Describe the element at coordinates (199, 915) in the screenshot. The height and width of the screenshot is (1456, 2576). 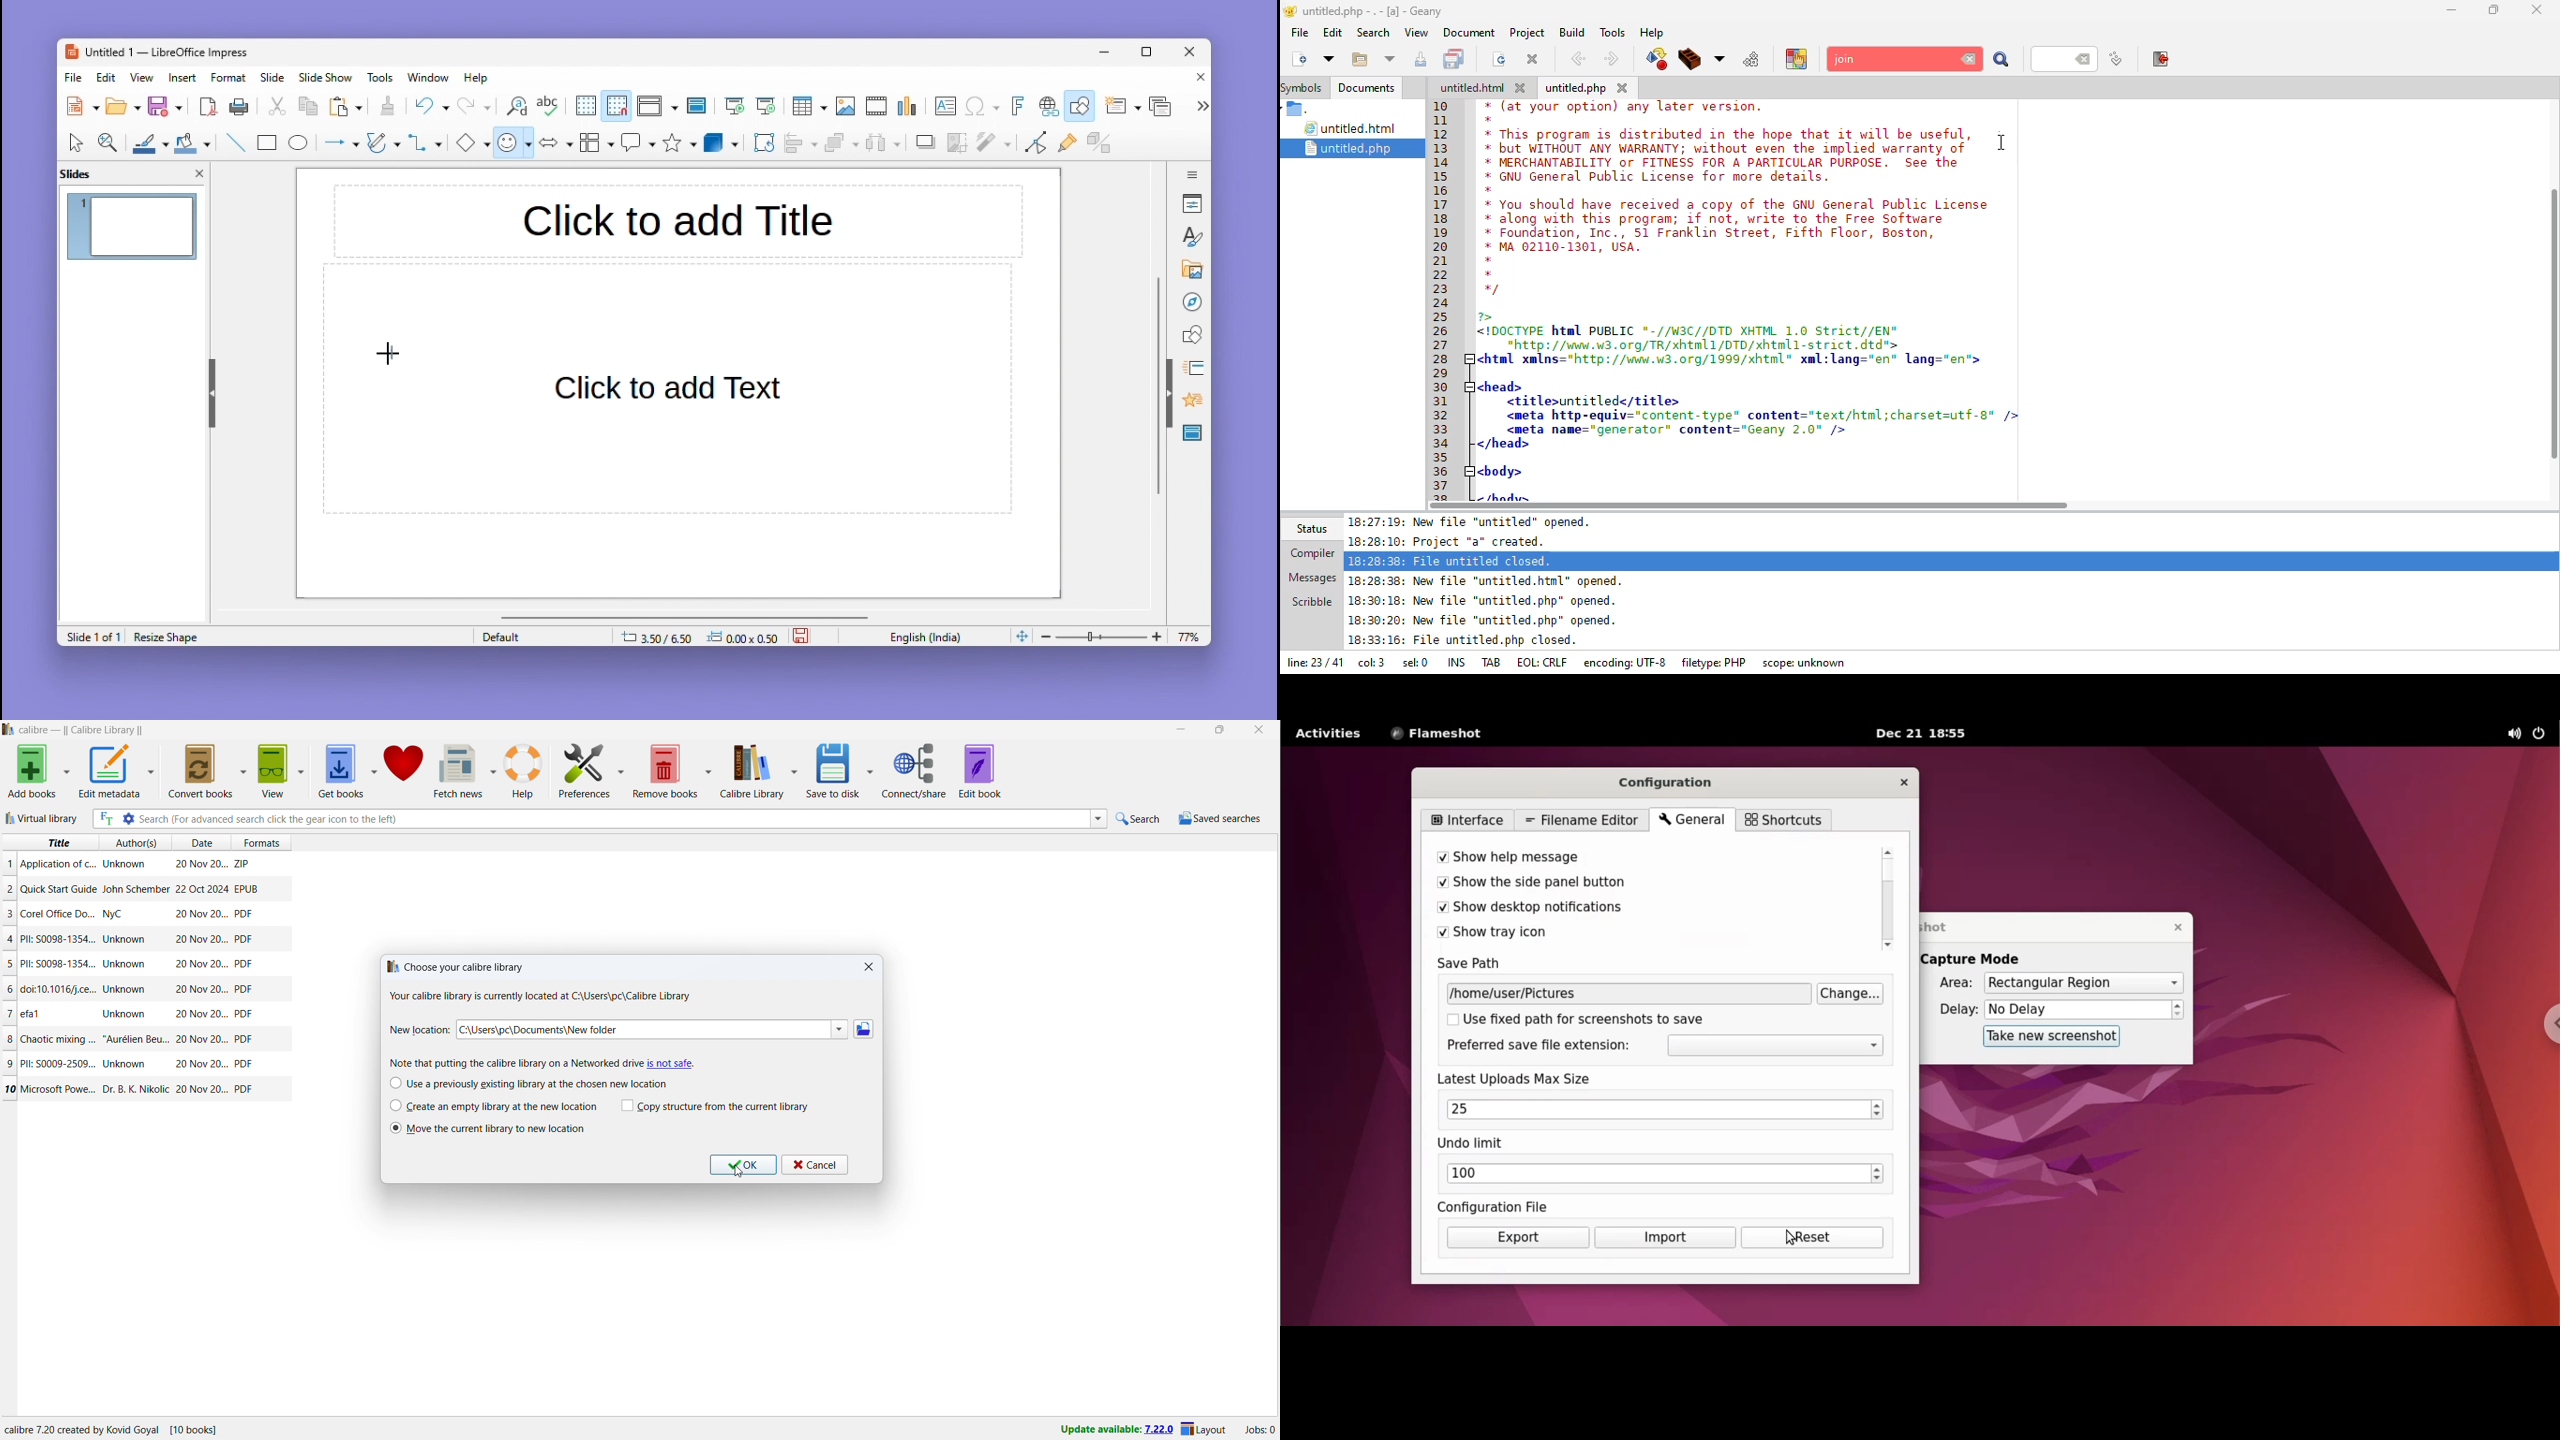
I see `Date` at that location.